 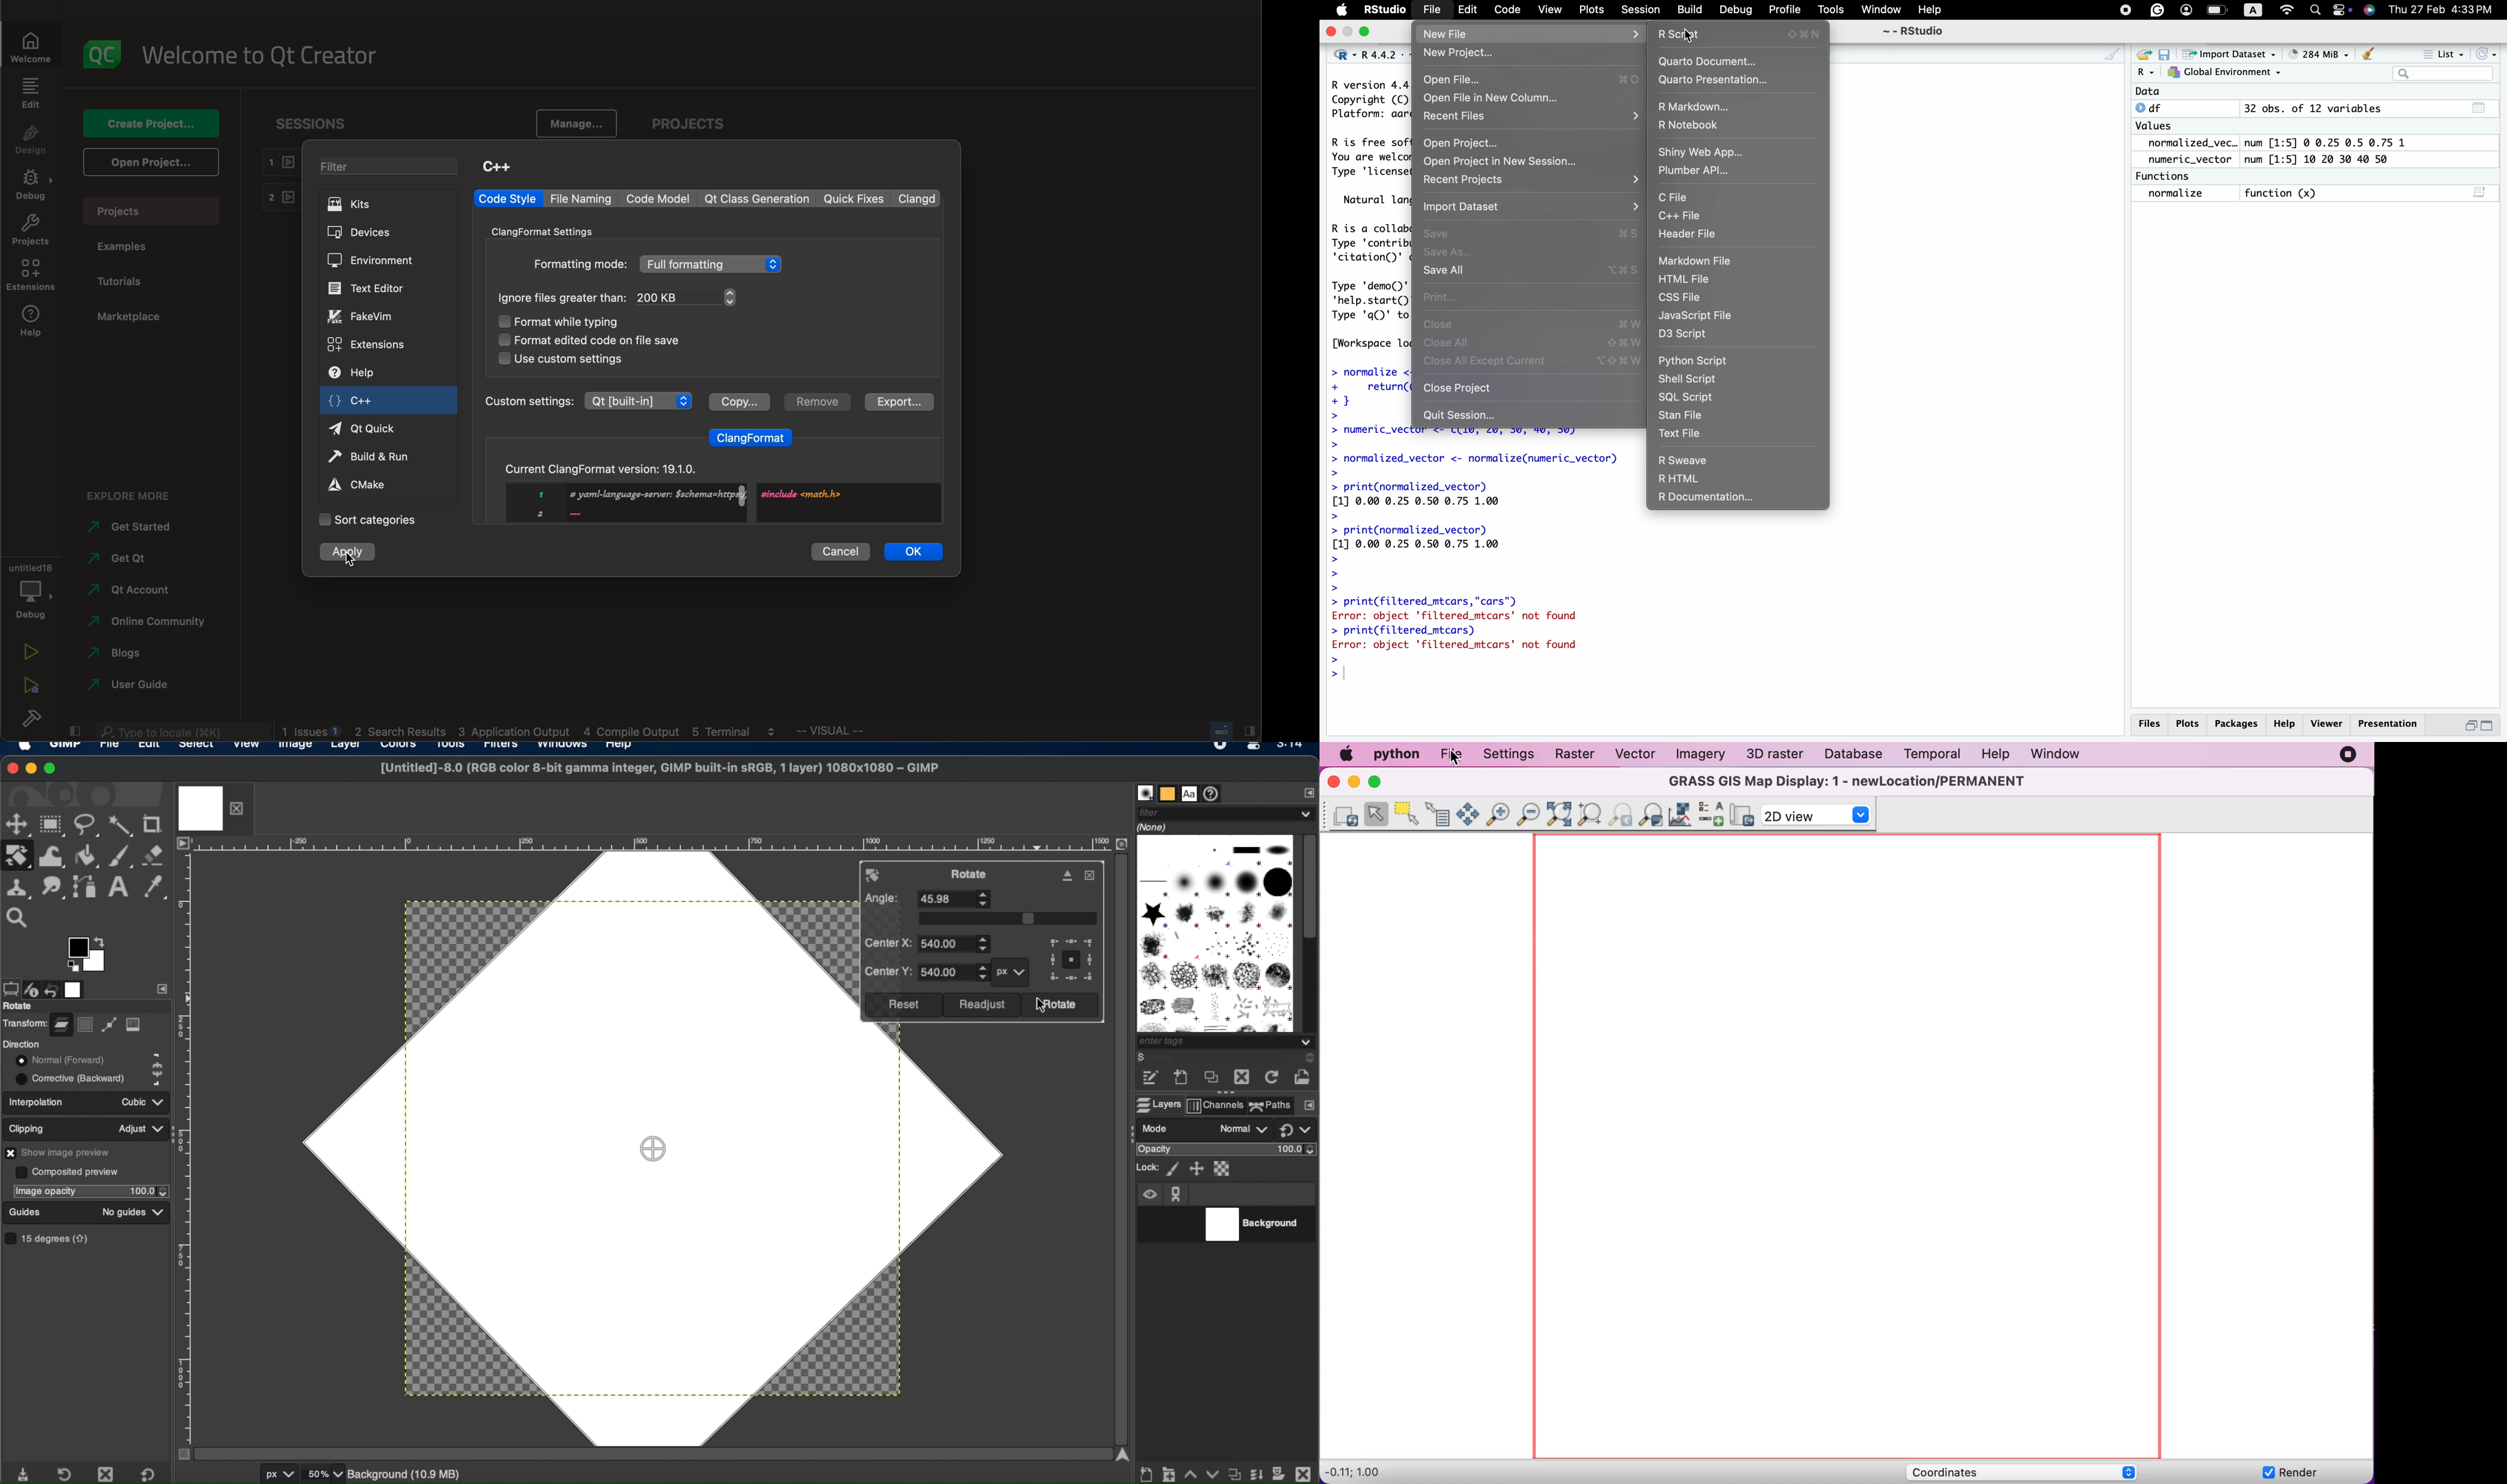 I want to click on Open File in New Column..., so click(x=1493, y=97).